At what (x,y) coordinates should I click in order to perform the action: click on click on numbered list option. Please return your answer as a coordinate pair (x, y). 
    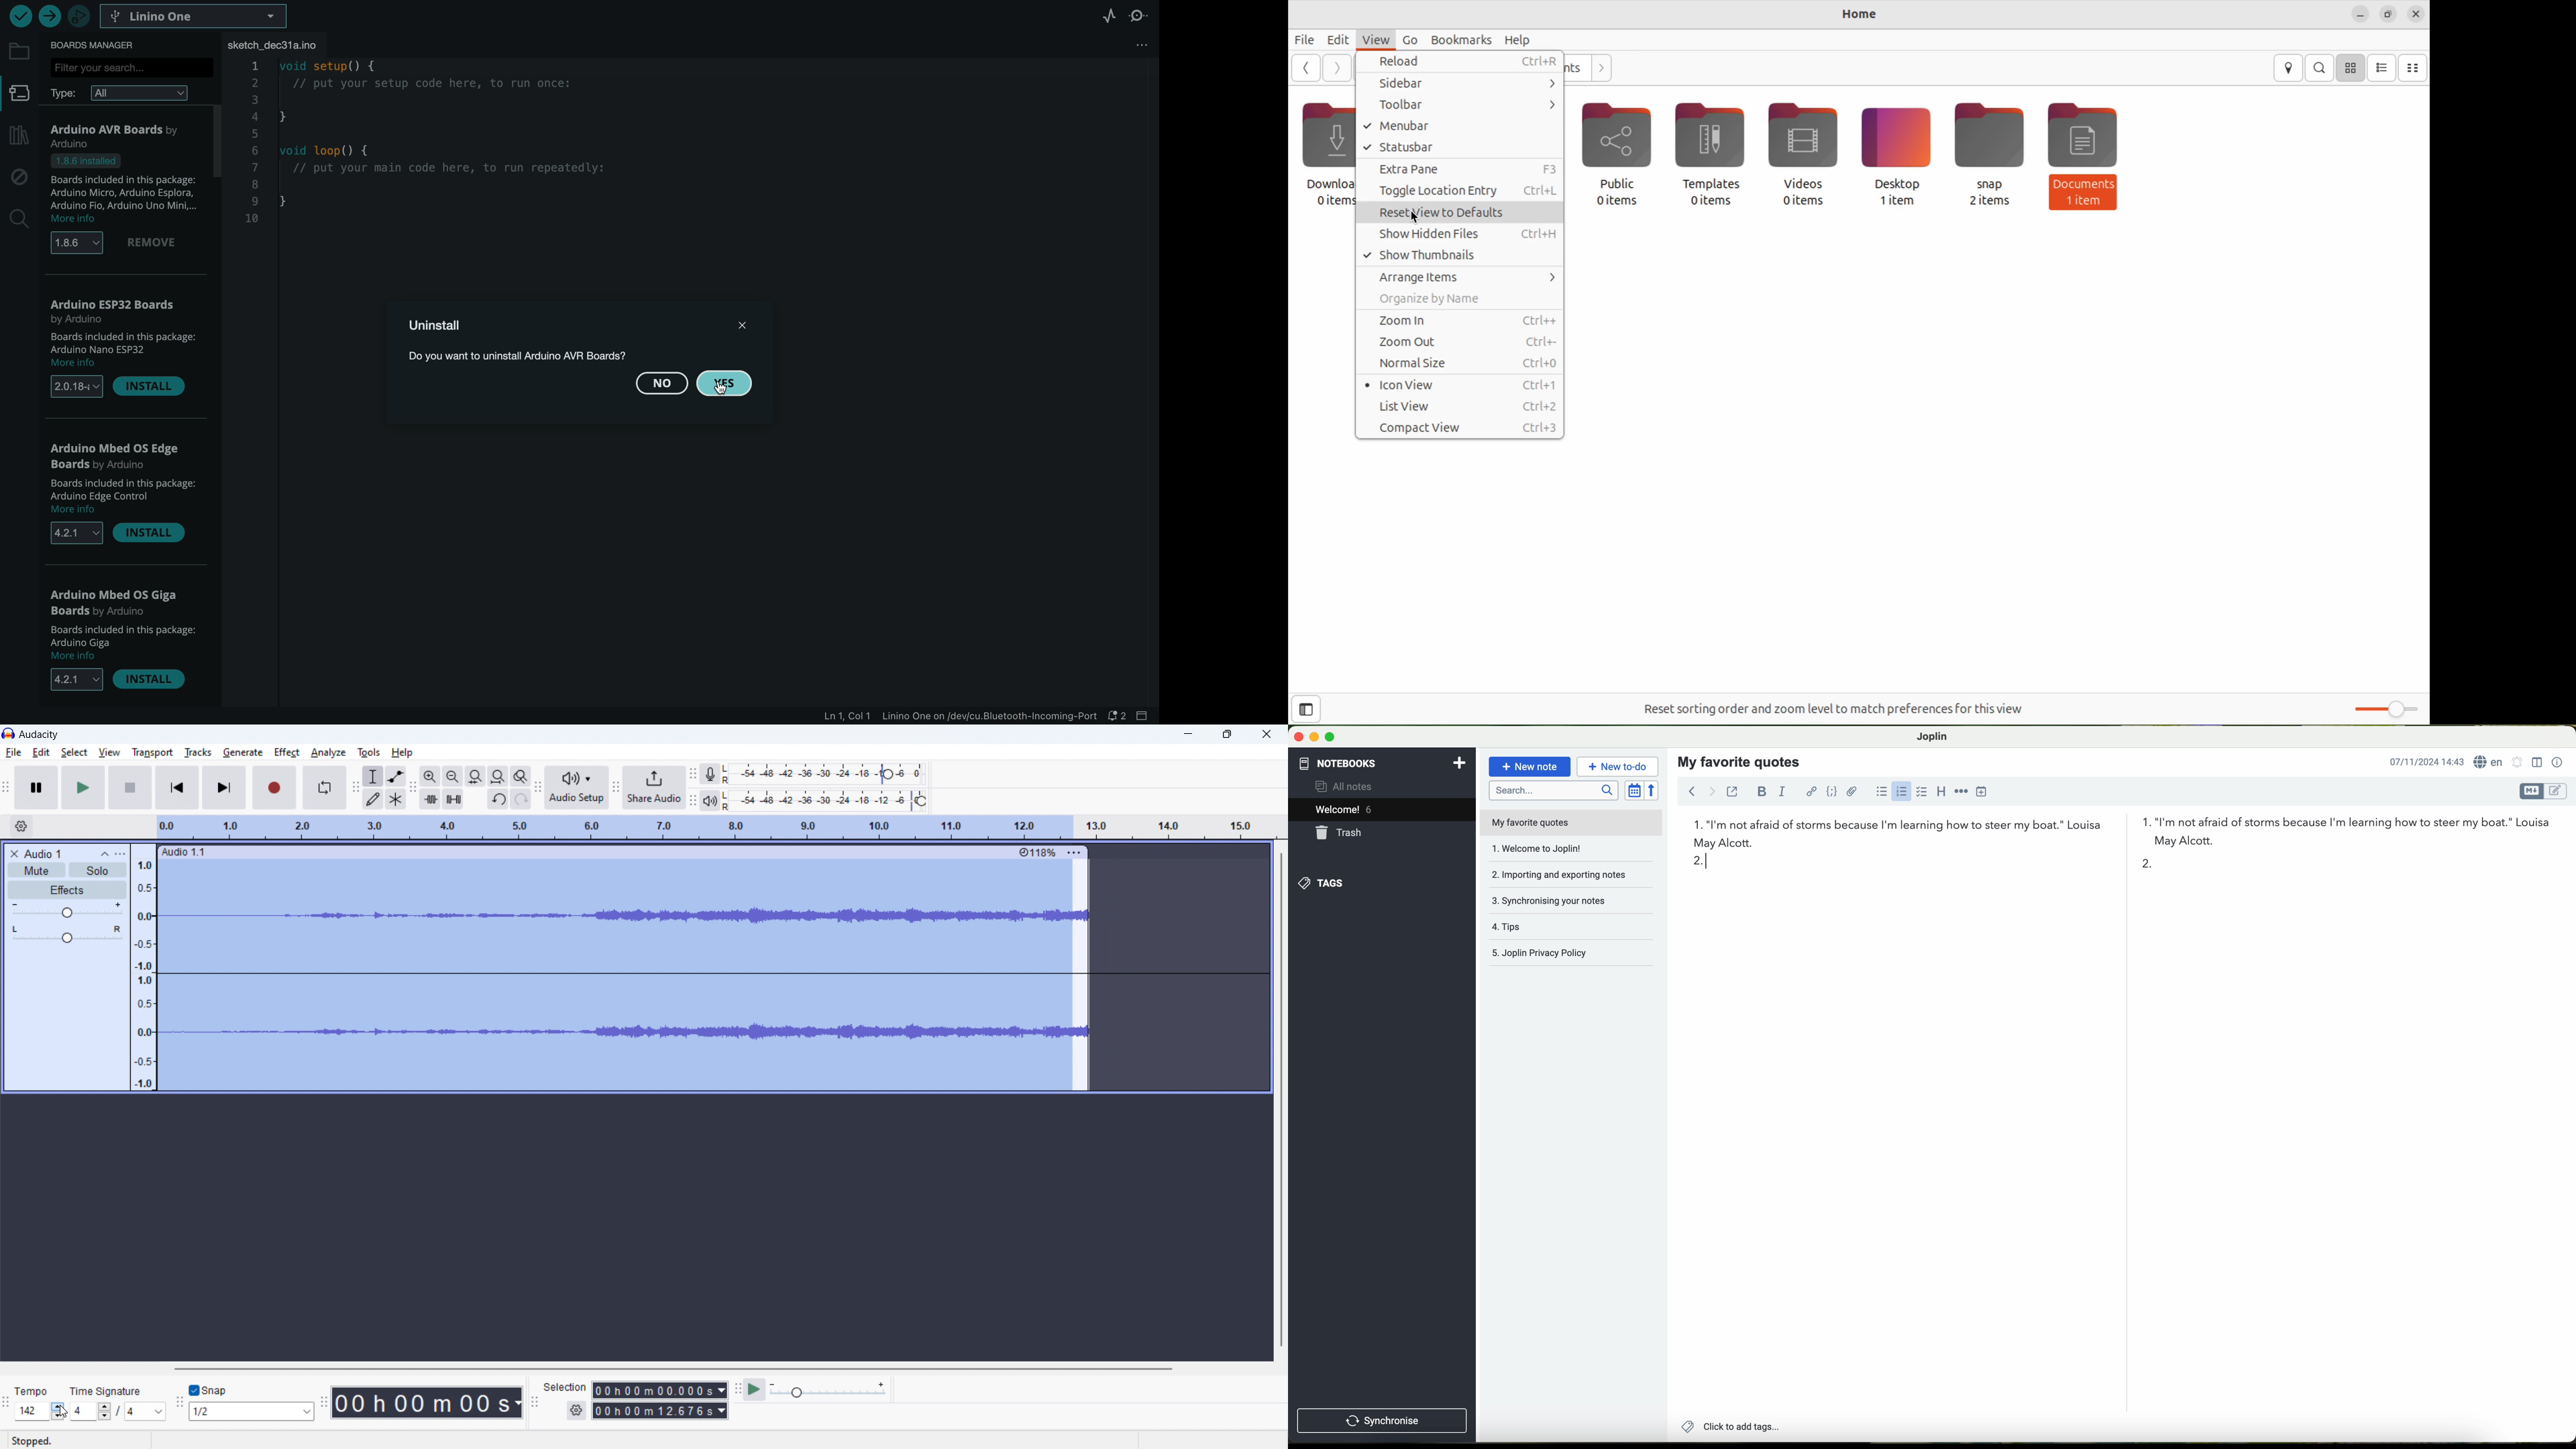
    Looking at the image, I should click on (1899, 794).